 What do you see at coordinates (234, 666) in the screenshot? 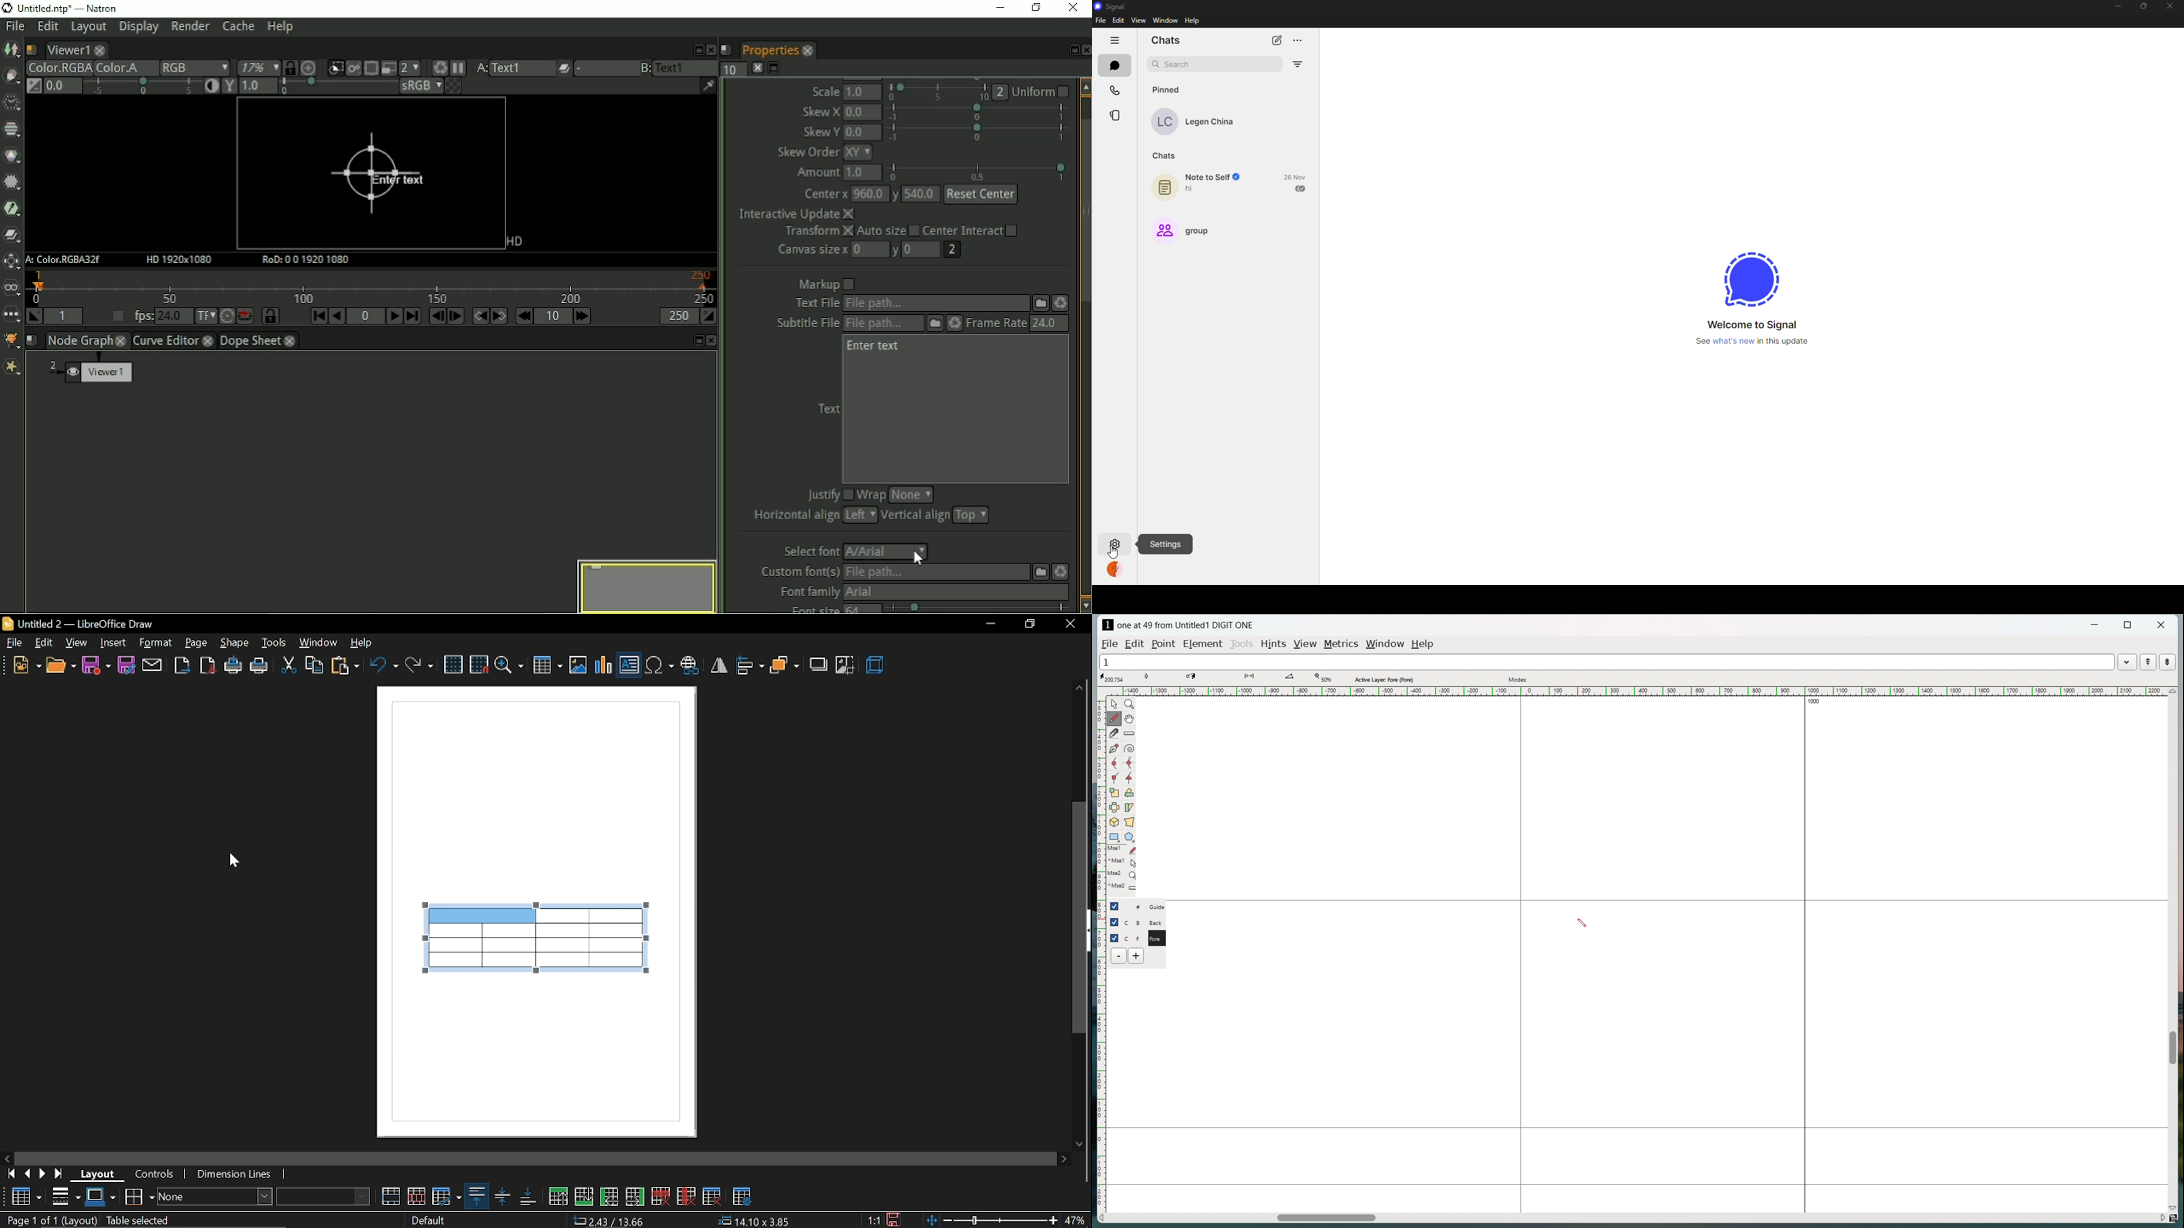
I see `print directly` at bounding box center [234, 666].